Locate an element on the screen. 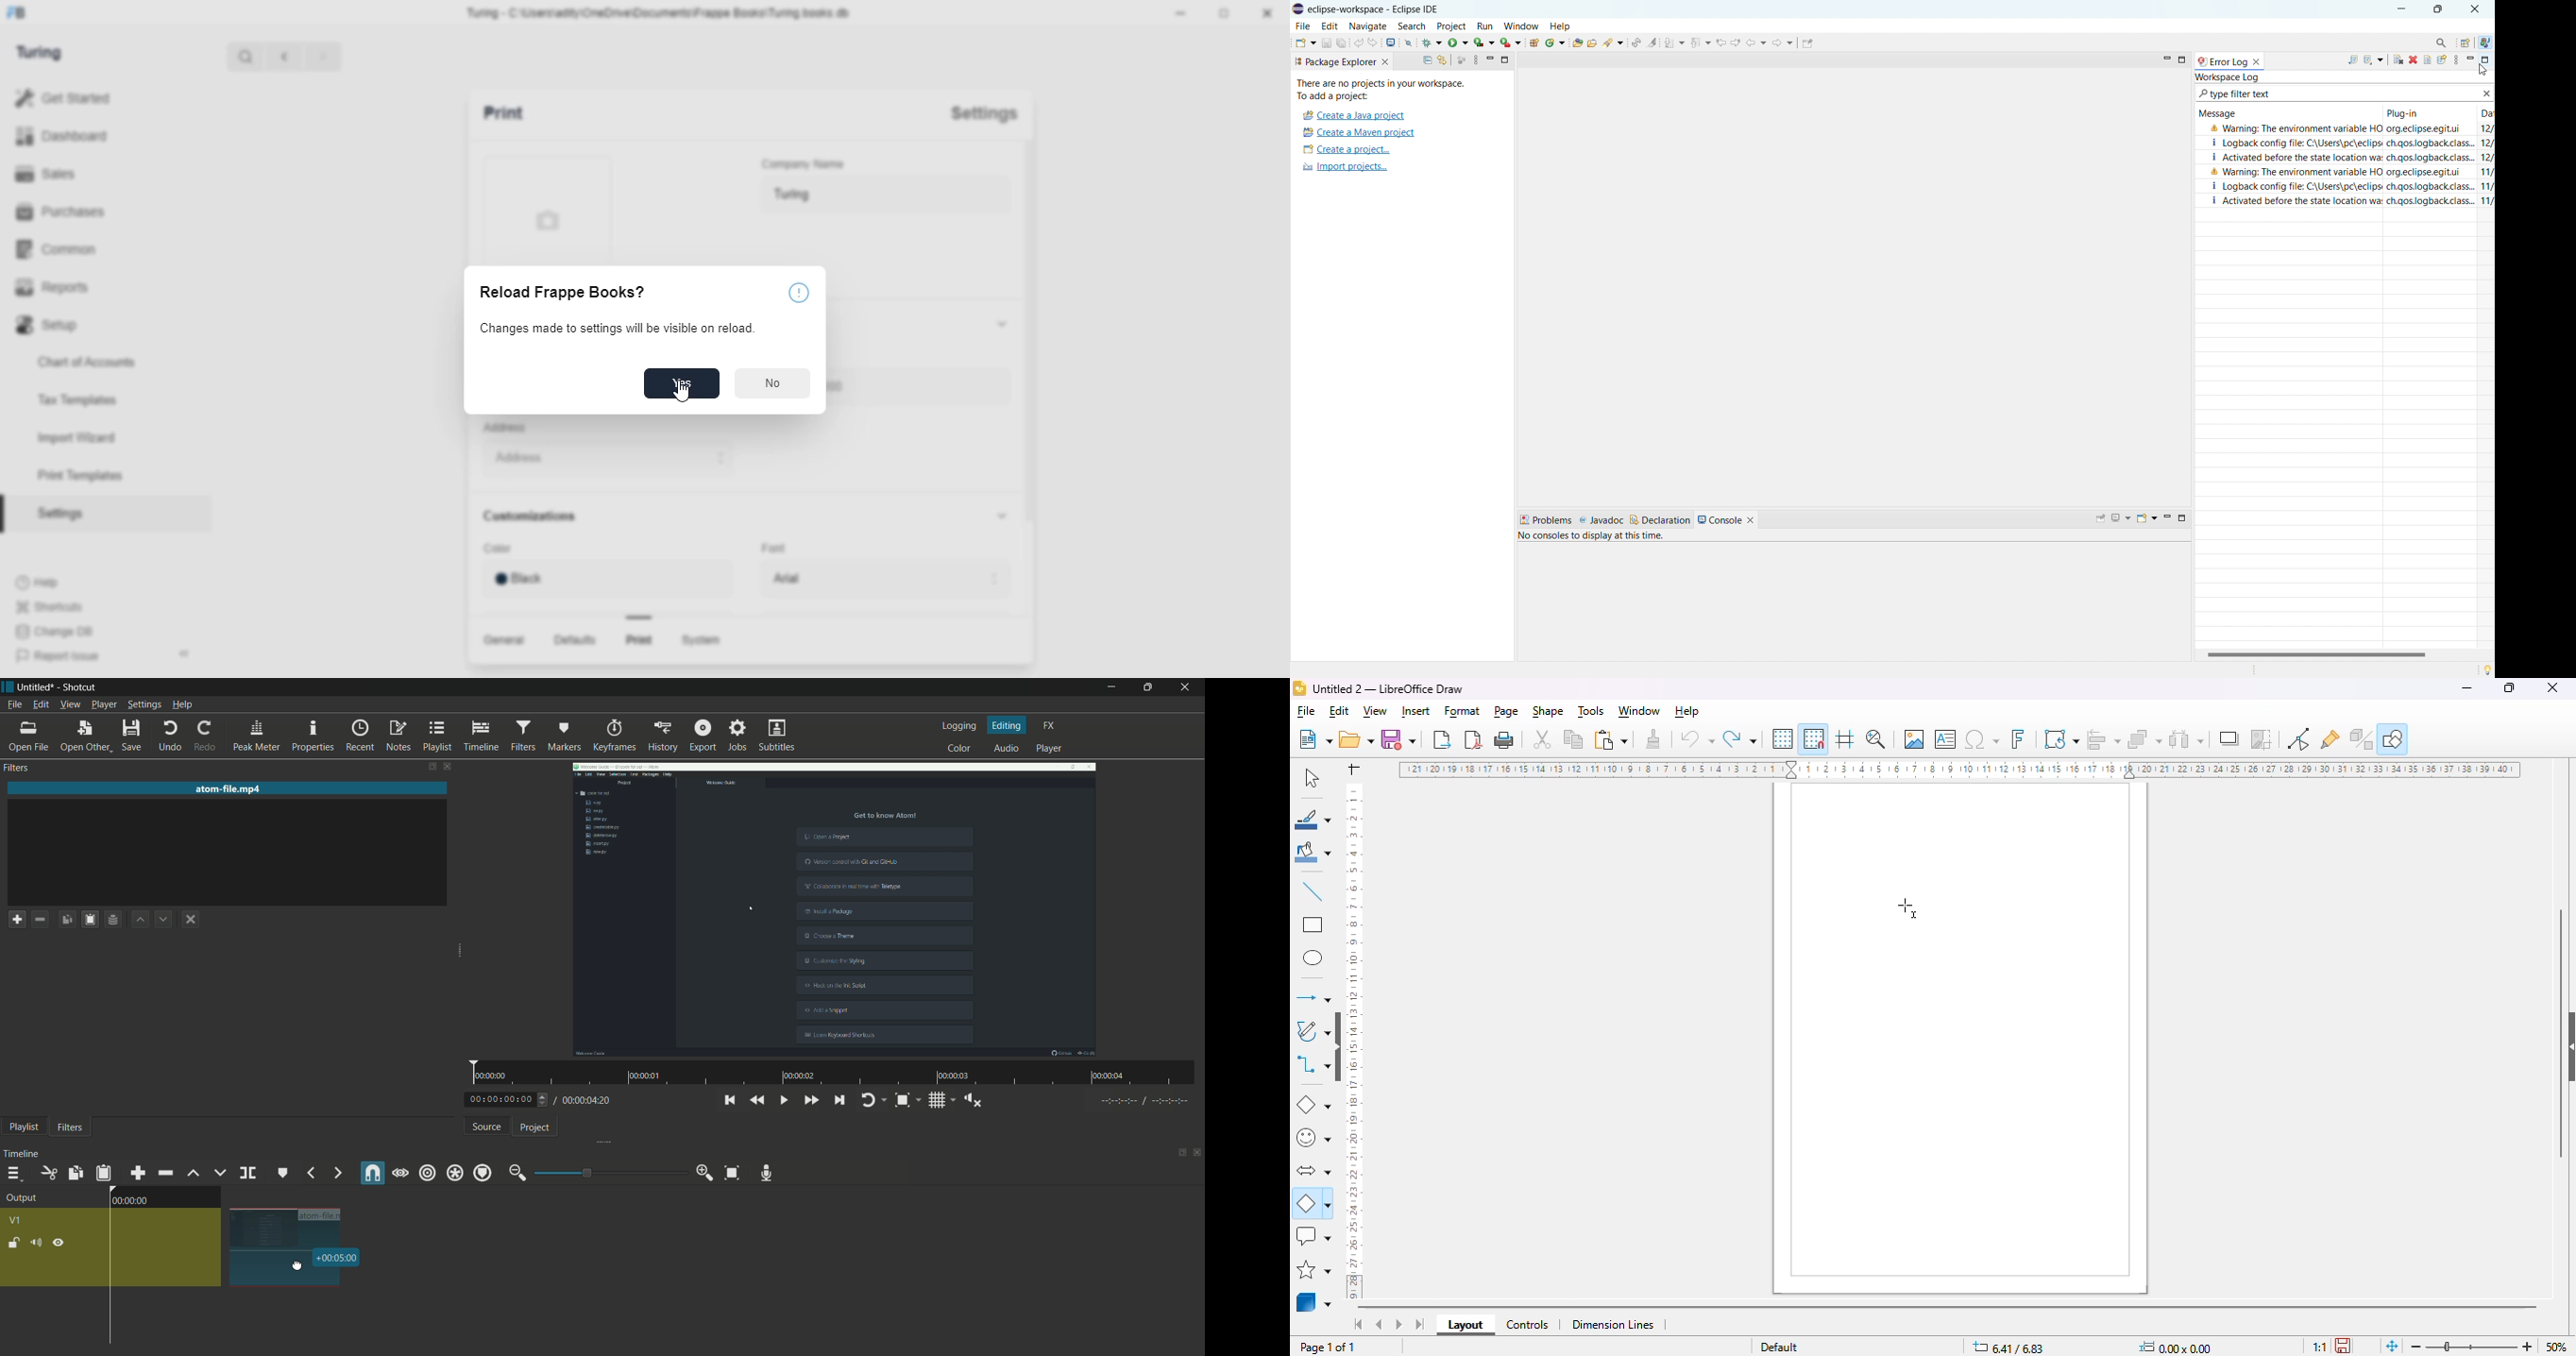 This screenshot has width=2576, height=1372. skip all breakpoints is located at coordinates (1409, 43).